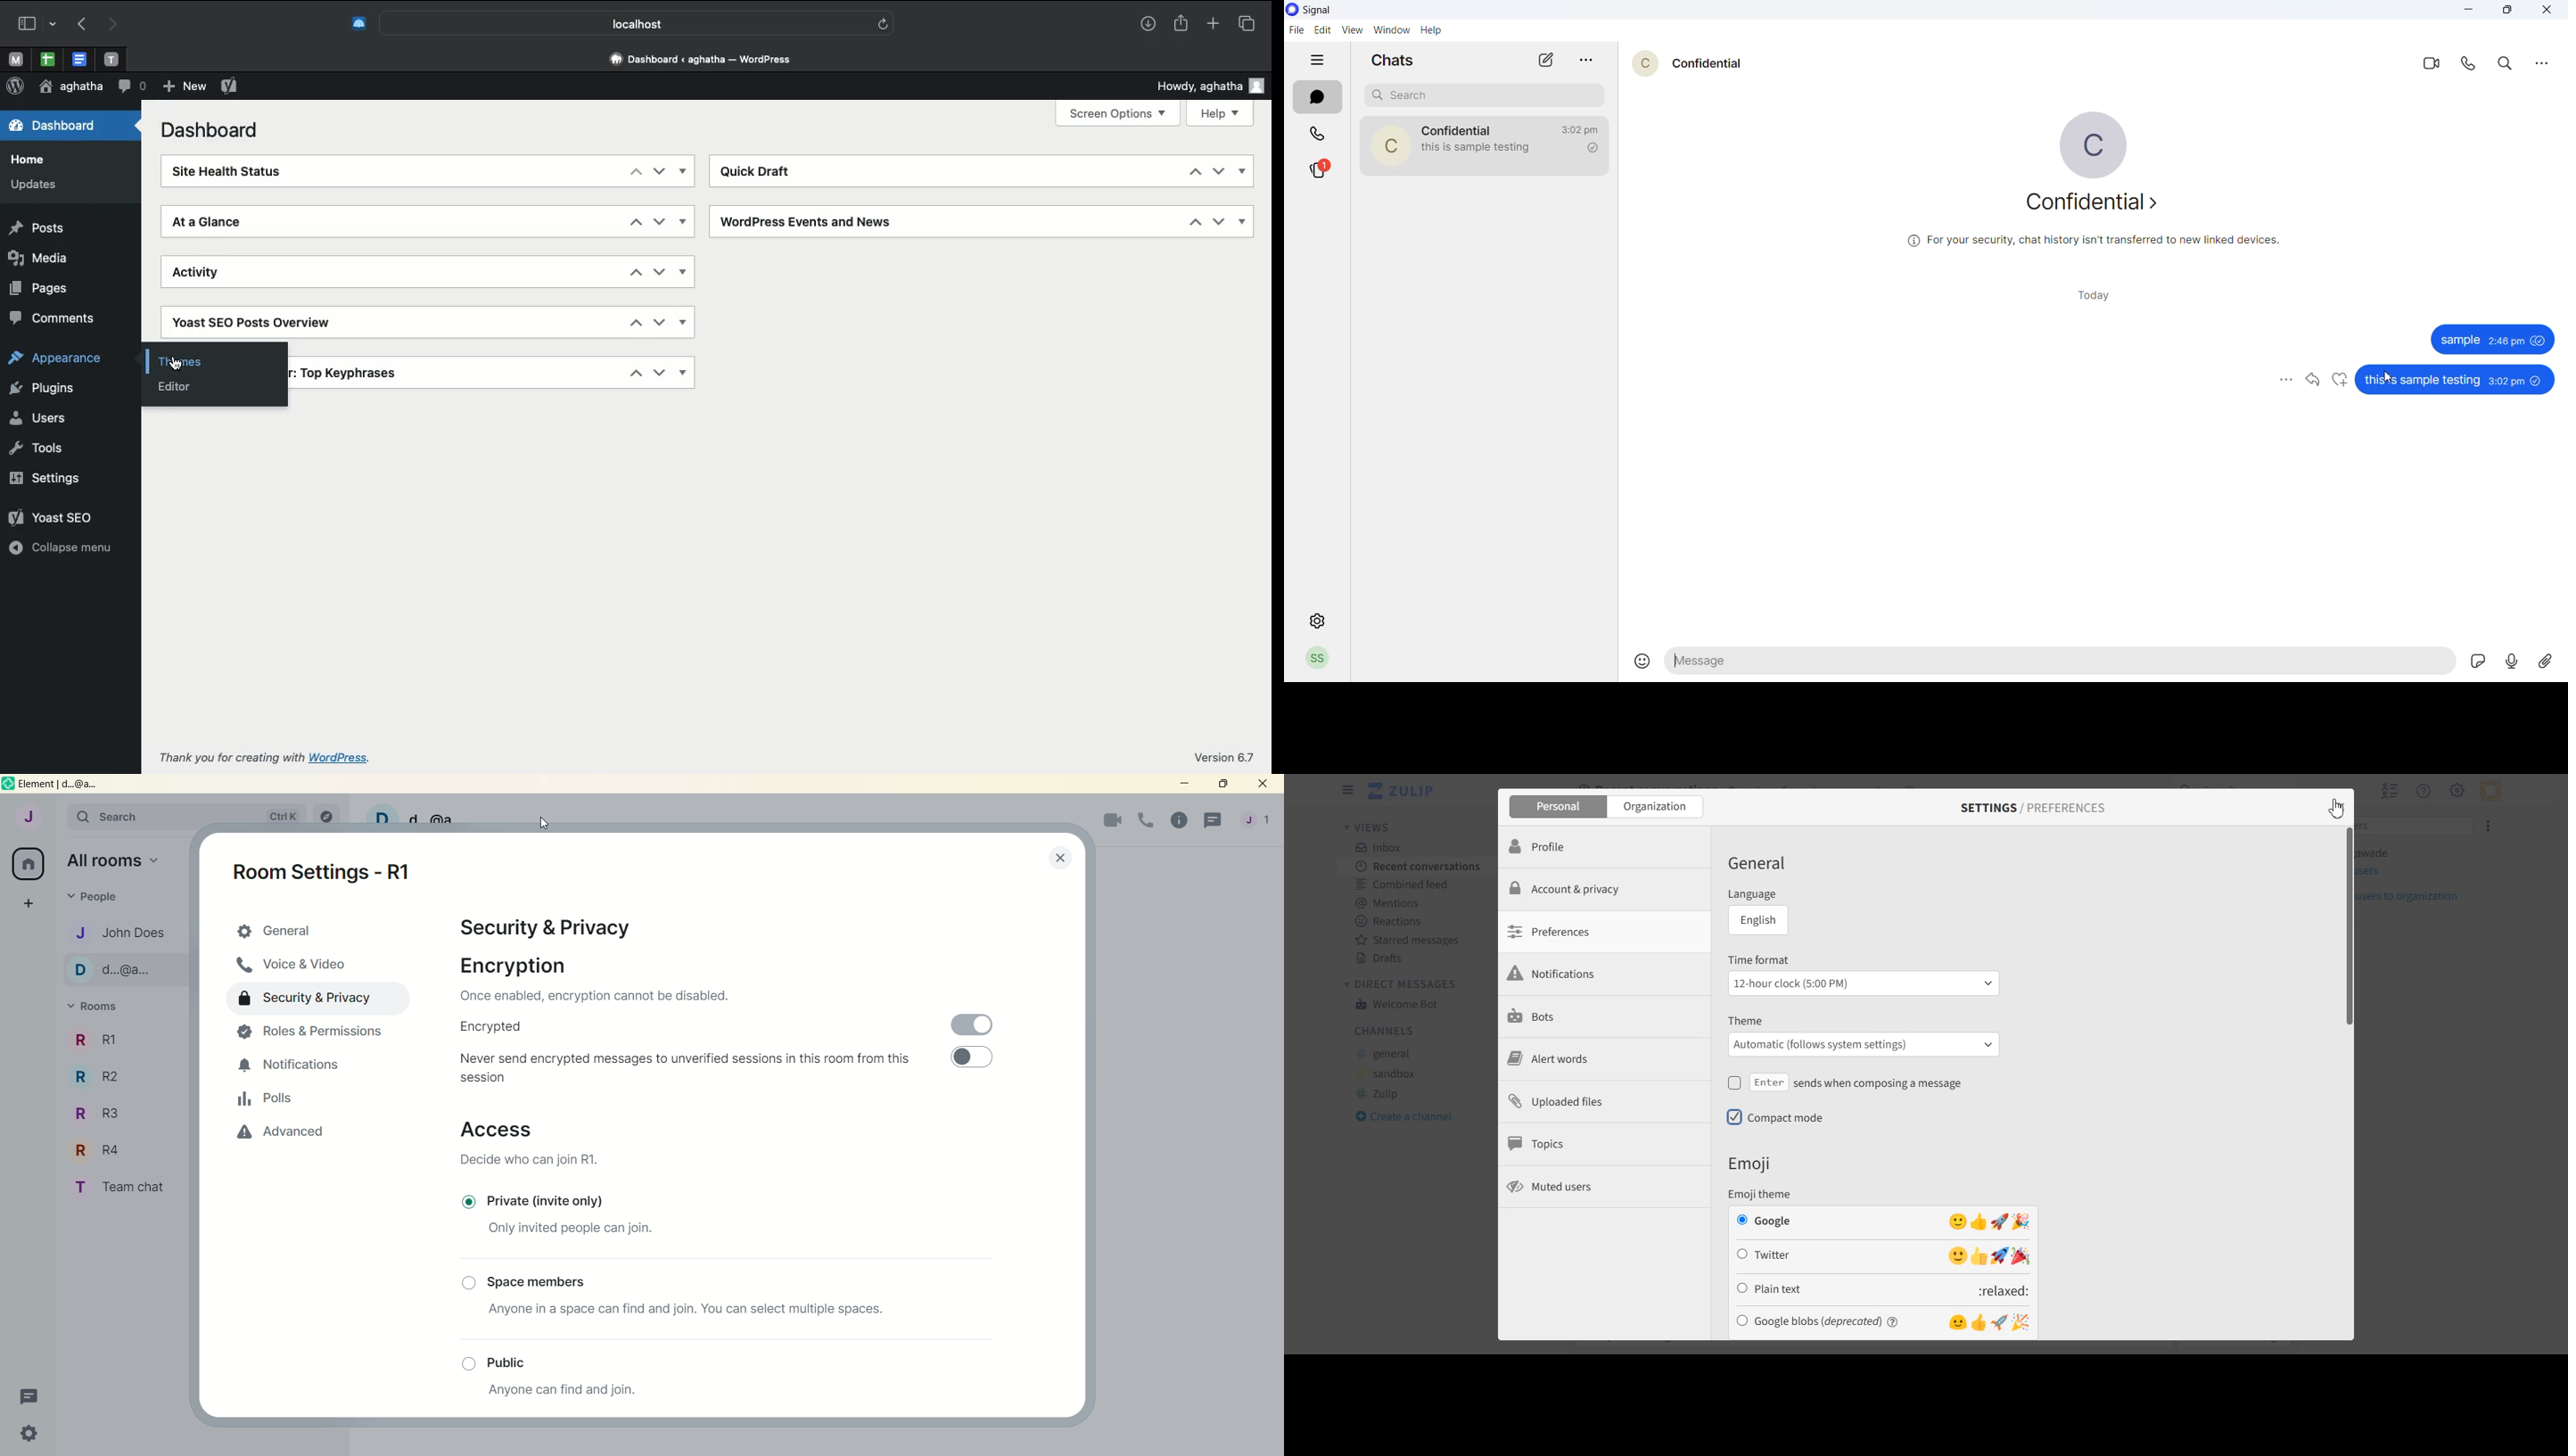 The width and height of the screenshot is (2576, 1456). I want to click on Decide who can join R1., so click(532, 1159).